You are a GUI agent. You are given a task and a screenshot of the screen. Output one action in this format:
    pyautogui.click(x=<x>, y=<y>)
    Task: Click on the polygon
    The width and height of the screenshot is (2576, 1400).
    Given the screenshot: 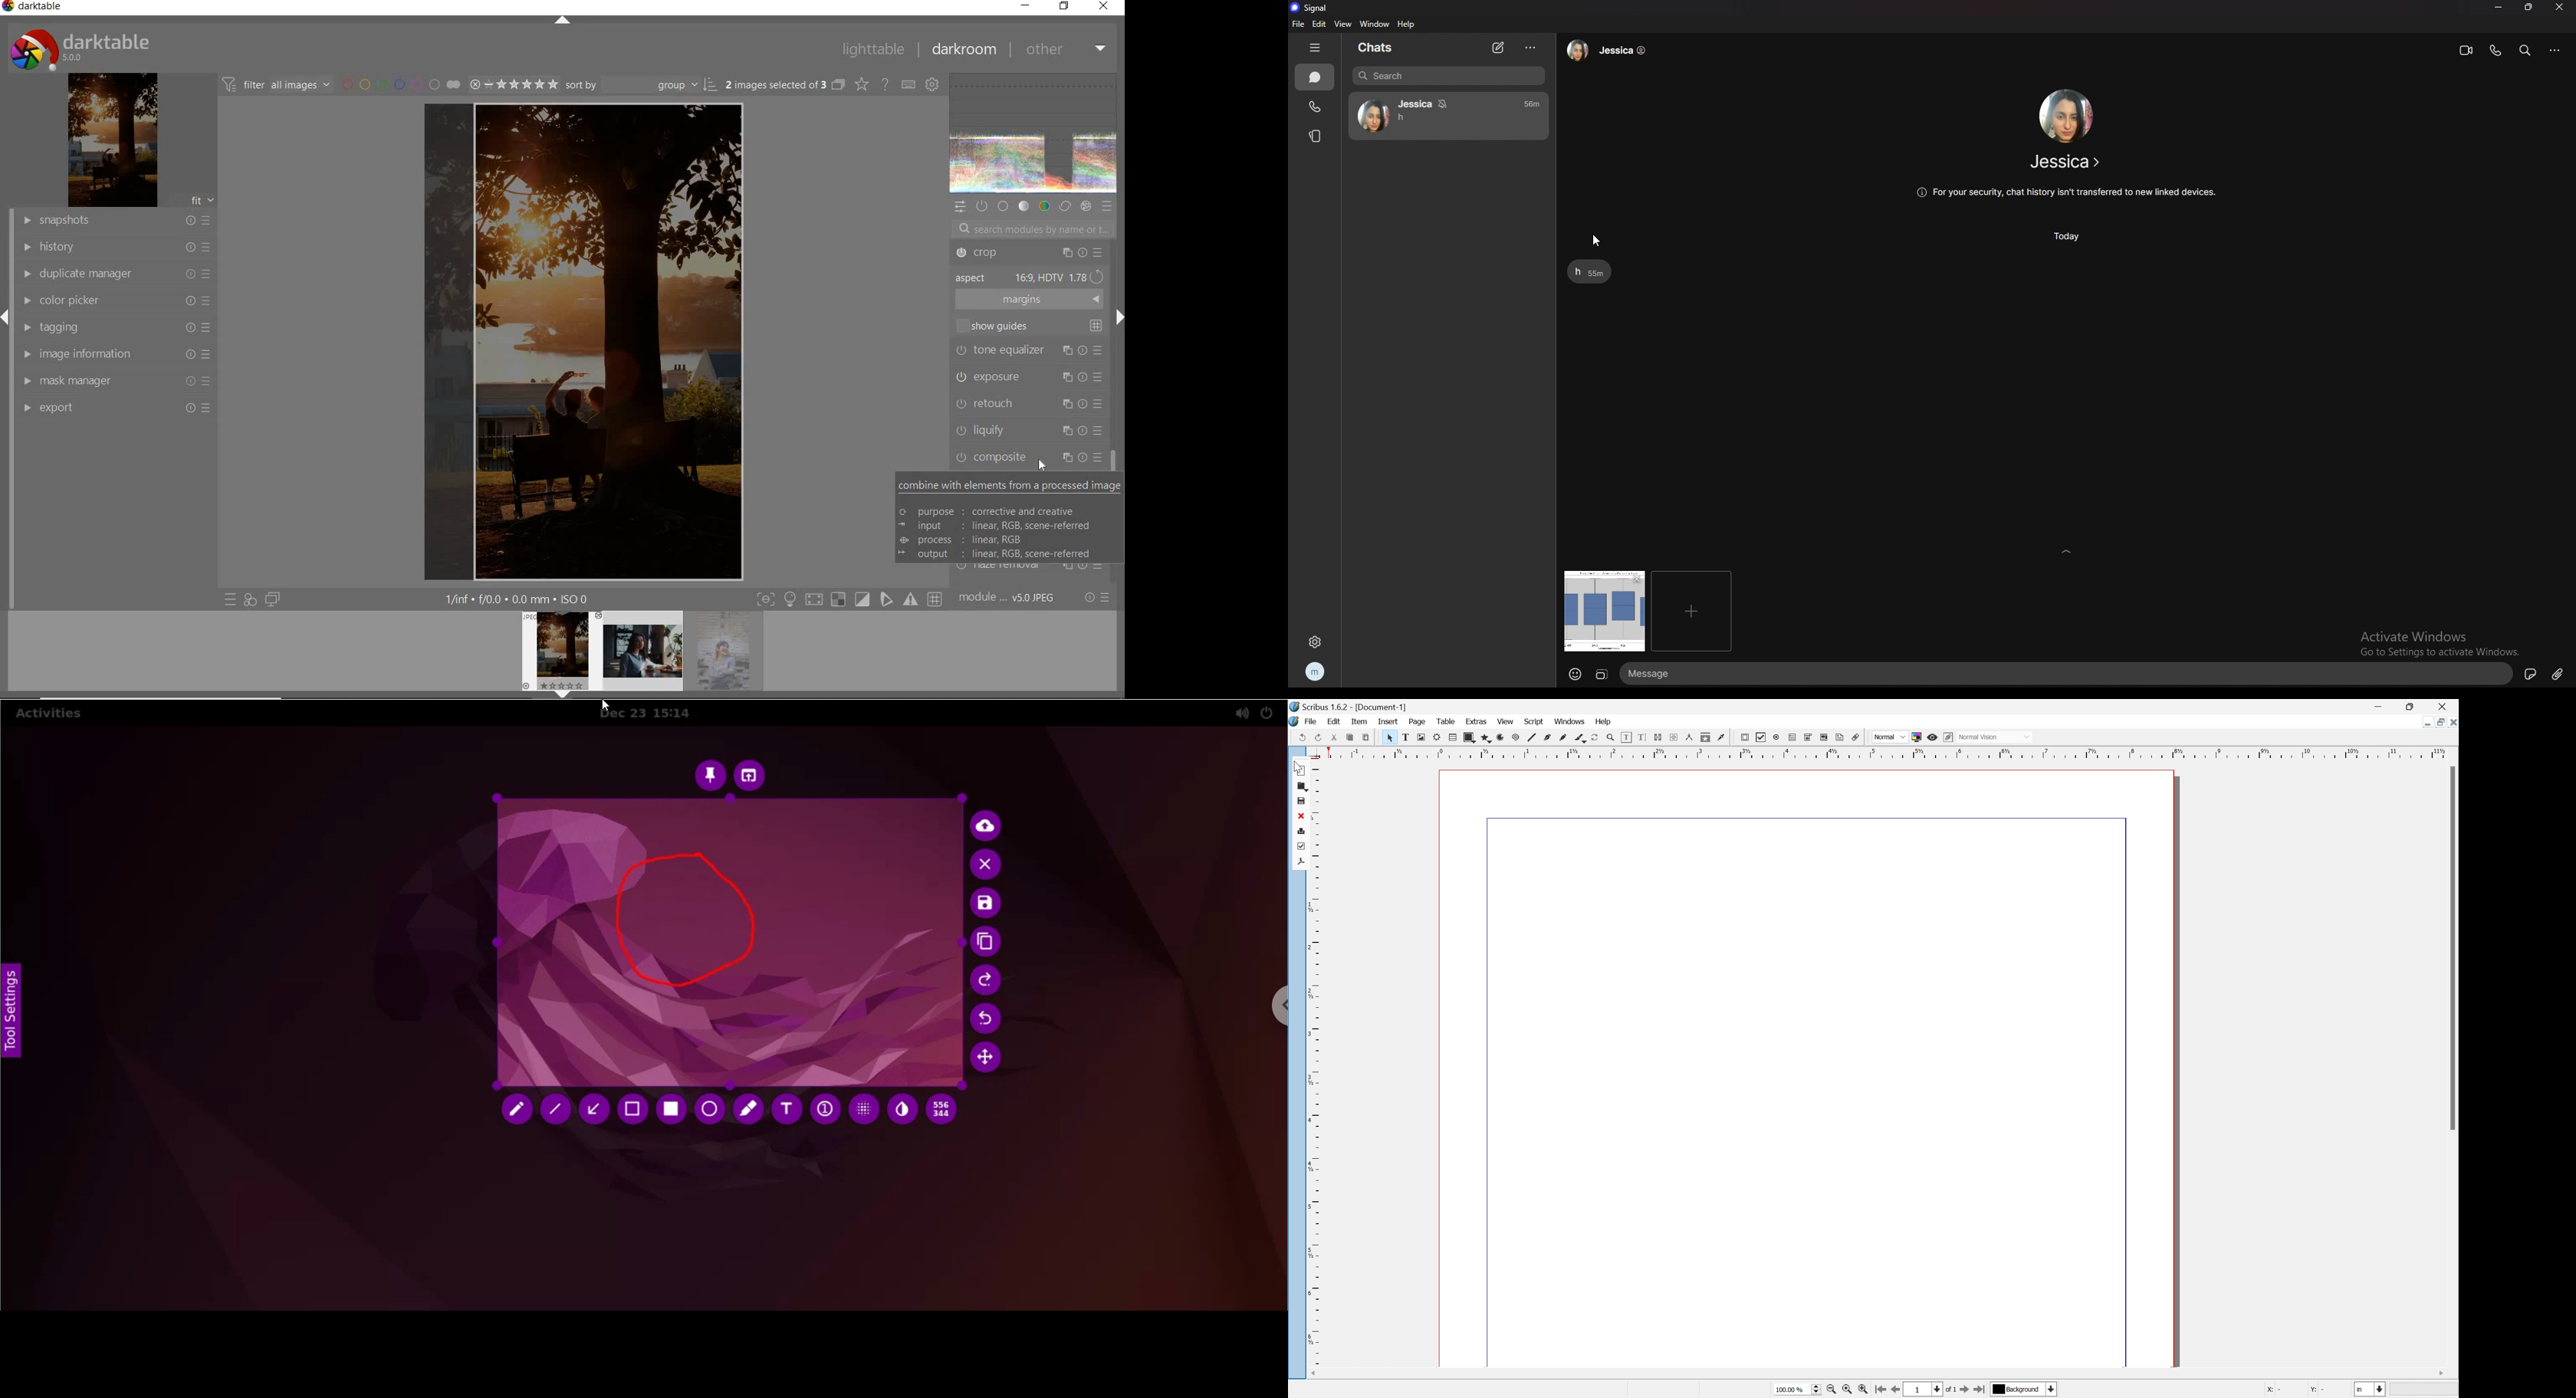 What is the action you would take?
    pyautogui.click(x=1594, y=738)
    